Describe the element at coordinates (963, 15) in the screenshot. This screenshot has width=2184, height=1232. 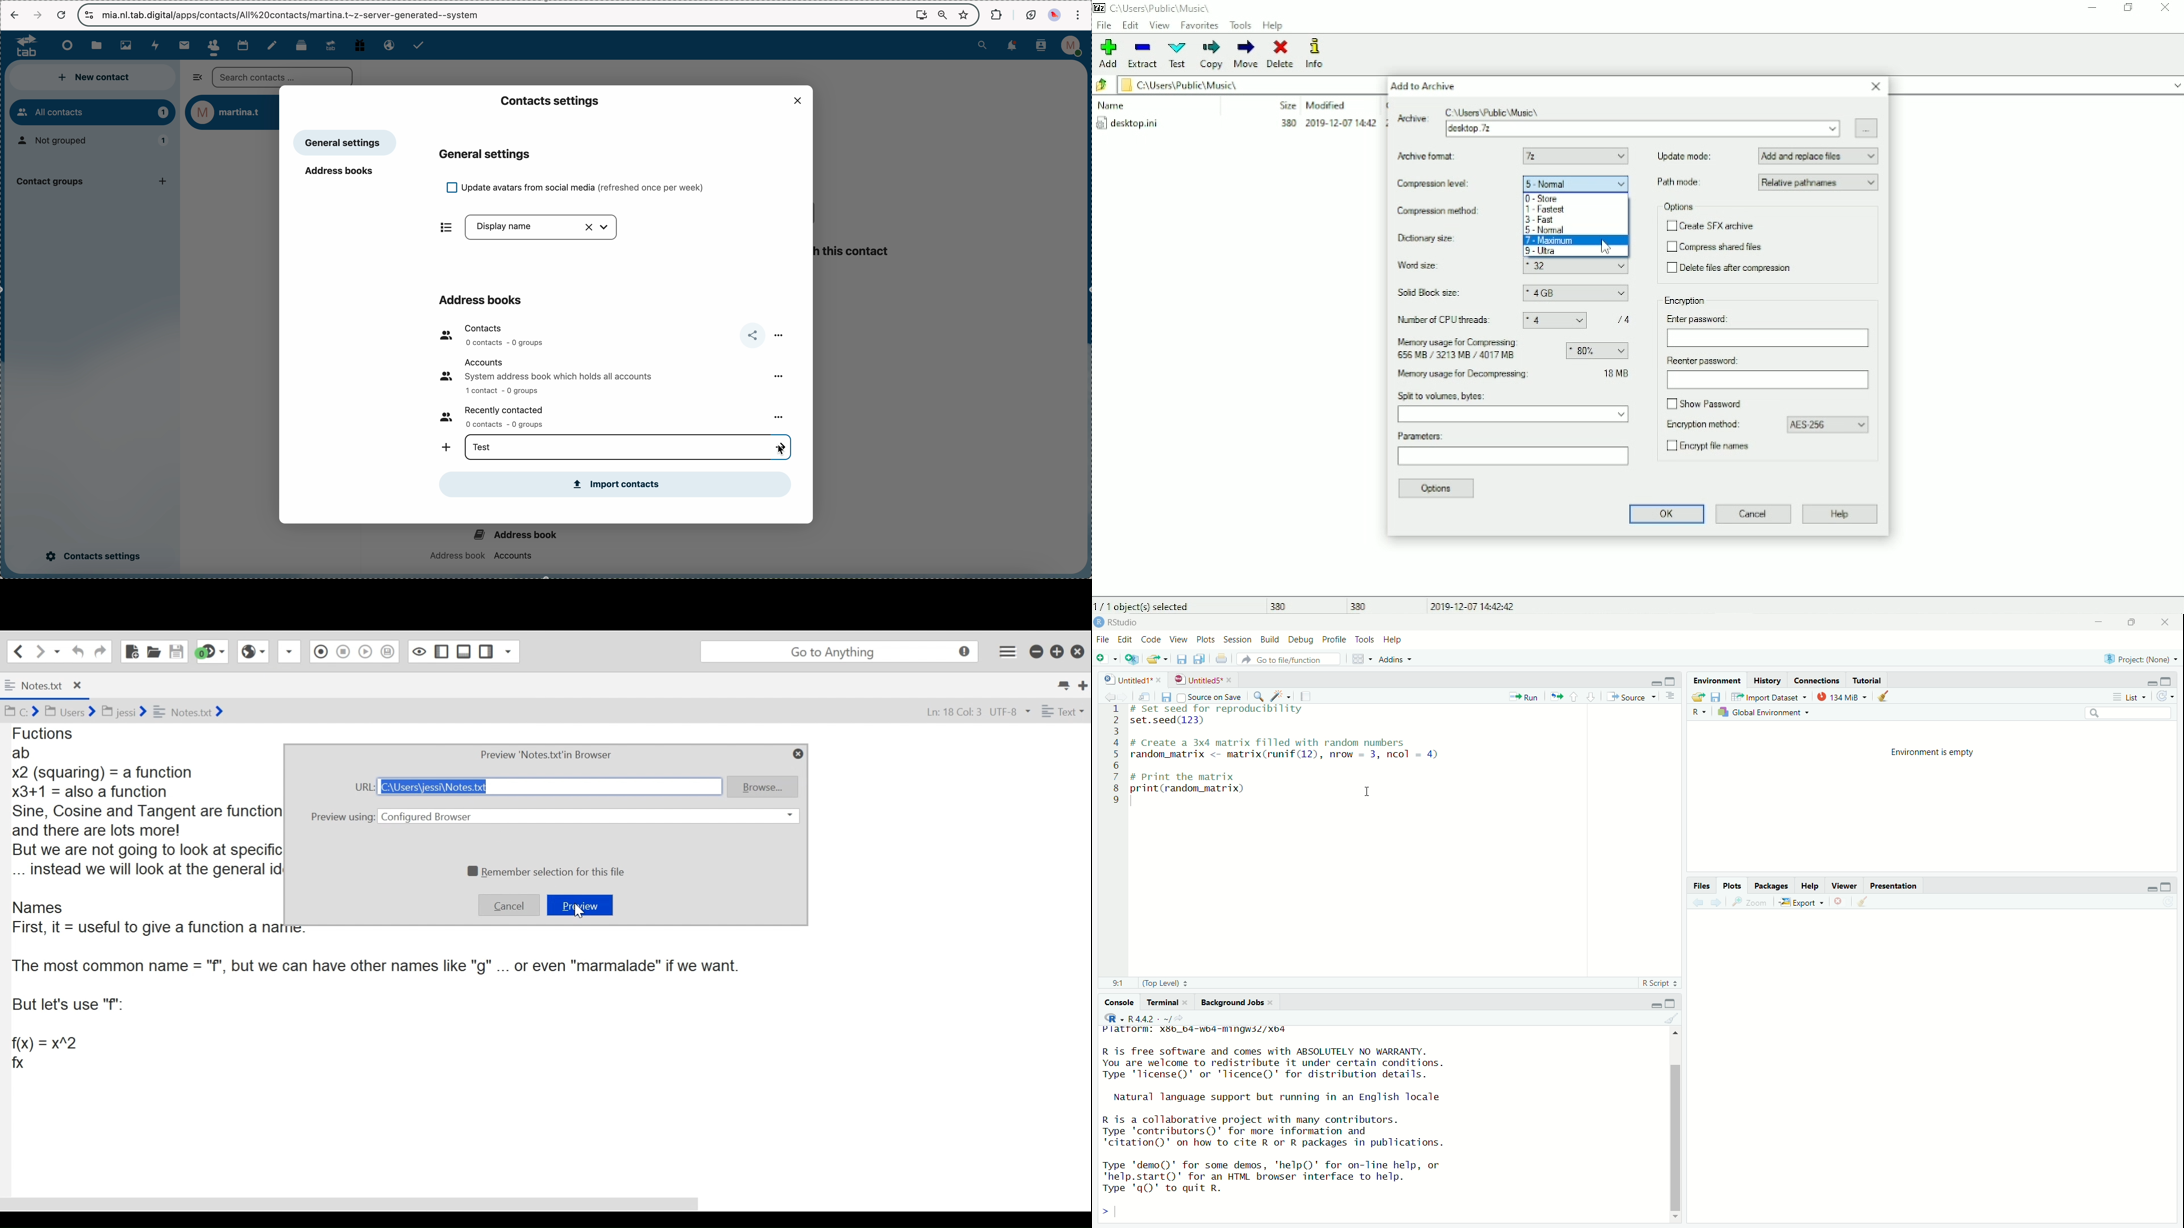
I see `favorites` at that location.